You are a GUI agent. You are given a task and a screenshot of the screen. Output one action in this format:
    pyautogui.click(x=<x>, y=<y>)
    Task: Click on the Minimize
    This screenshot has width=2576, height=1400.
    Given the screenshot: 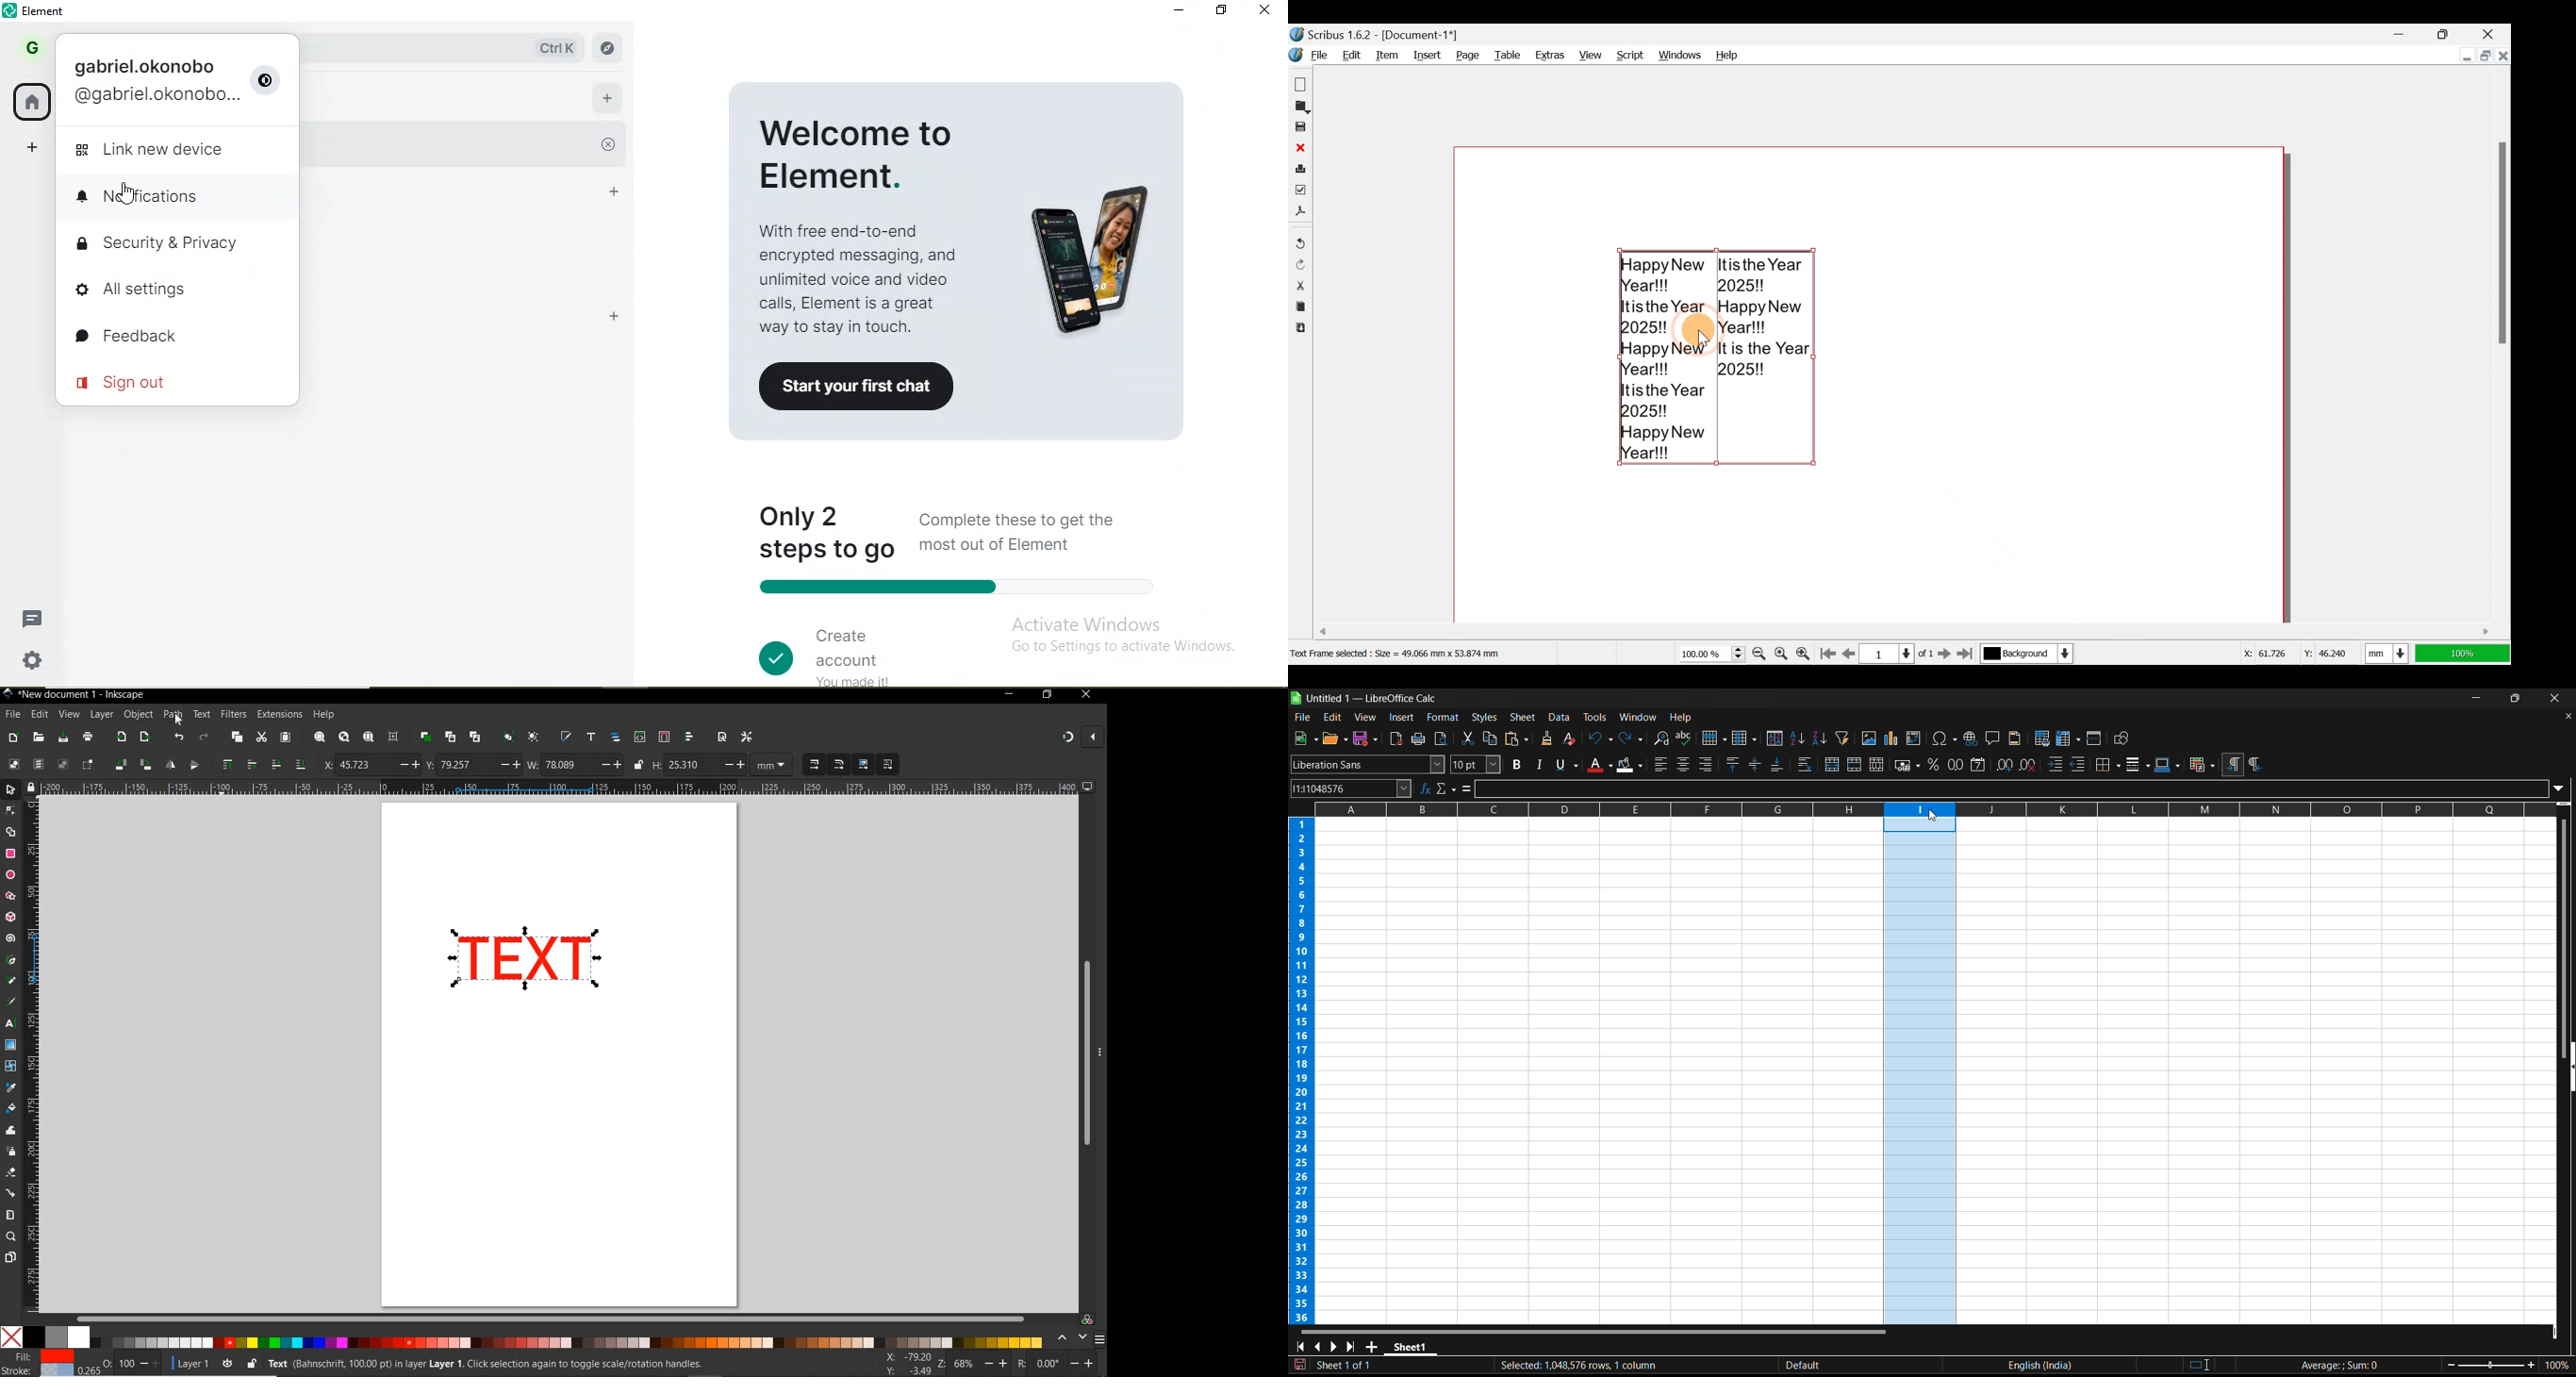 What is the action you would take?
    pyautogui.click(x=2465, y=57)
    